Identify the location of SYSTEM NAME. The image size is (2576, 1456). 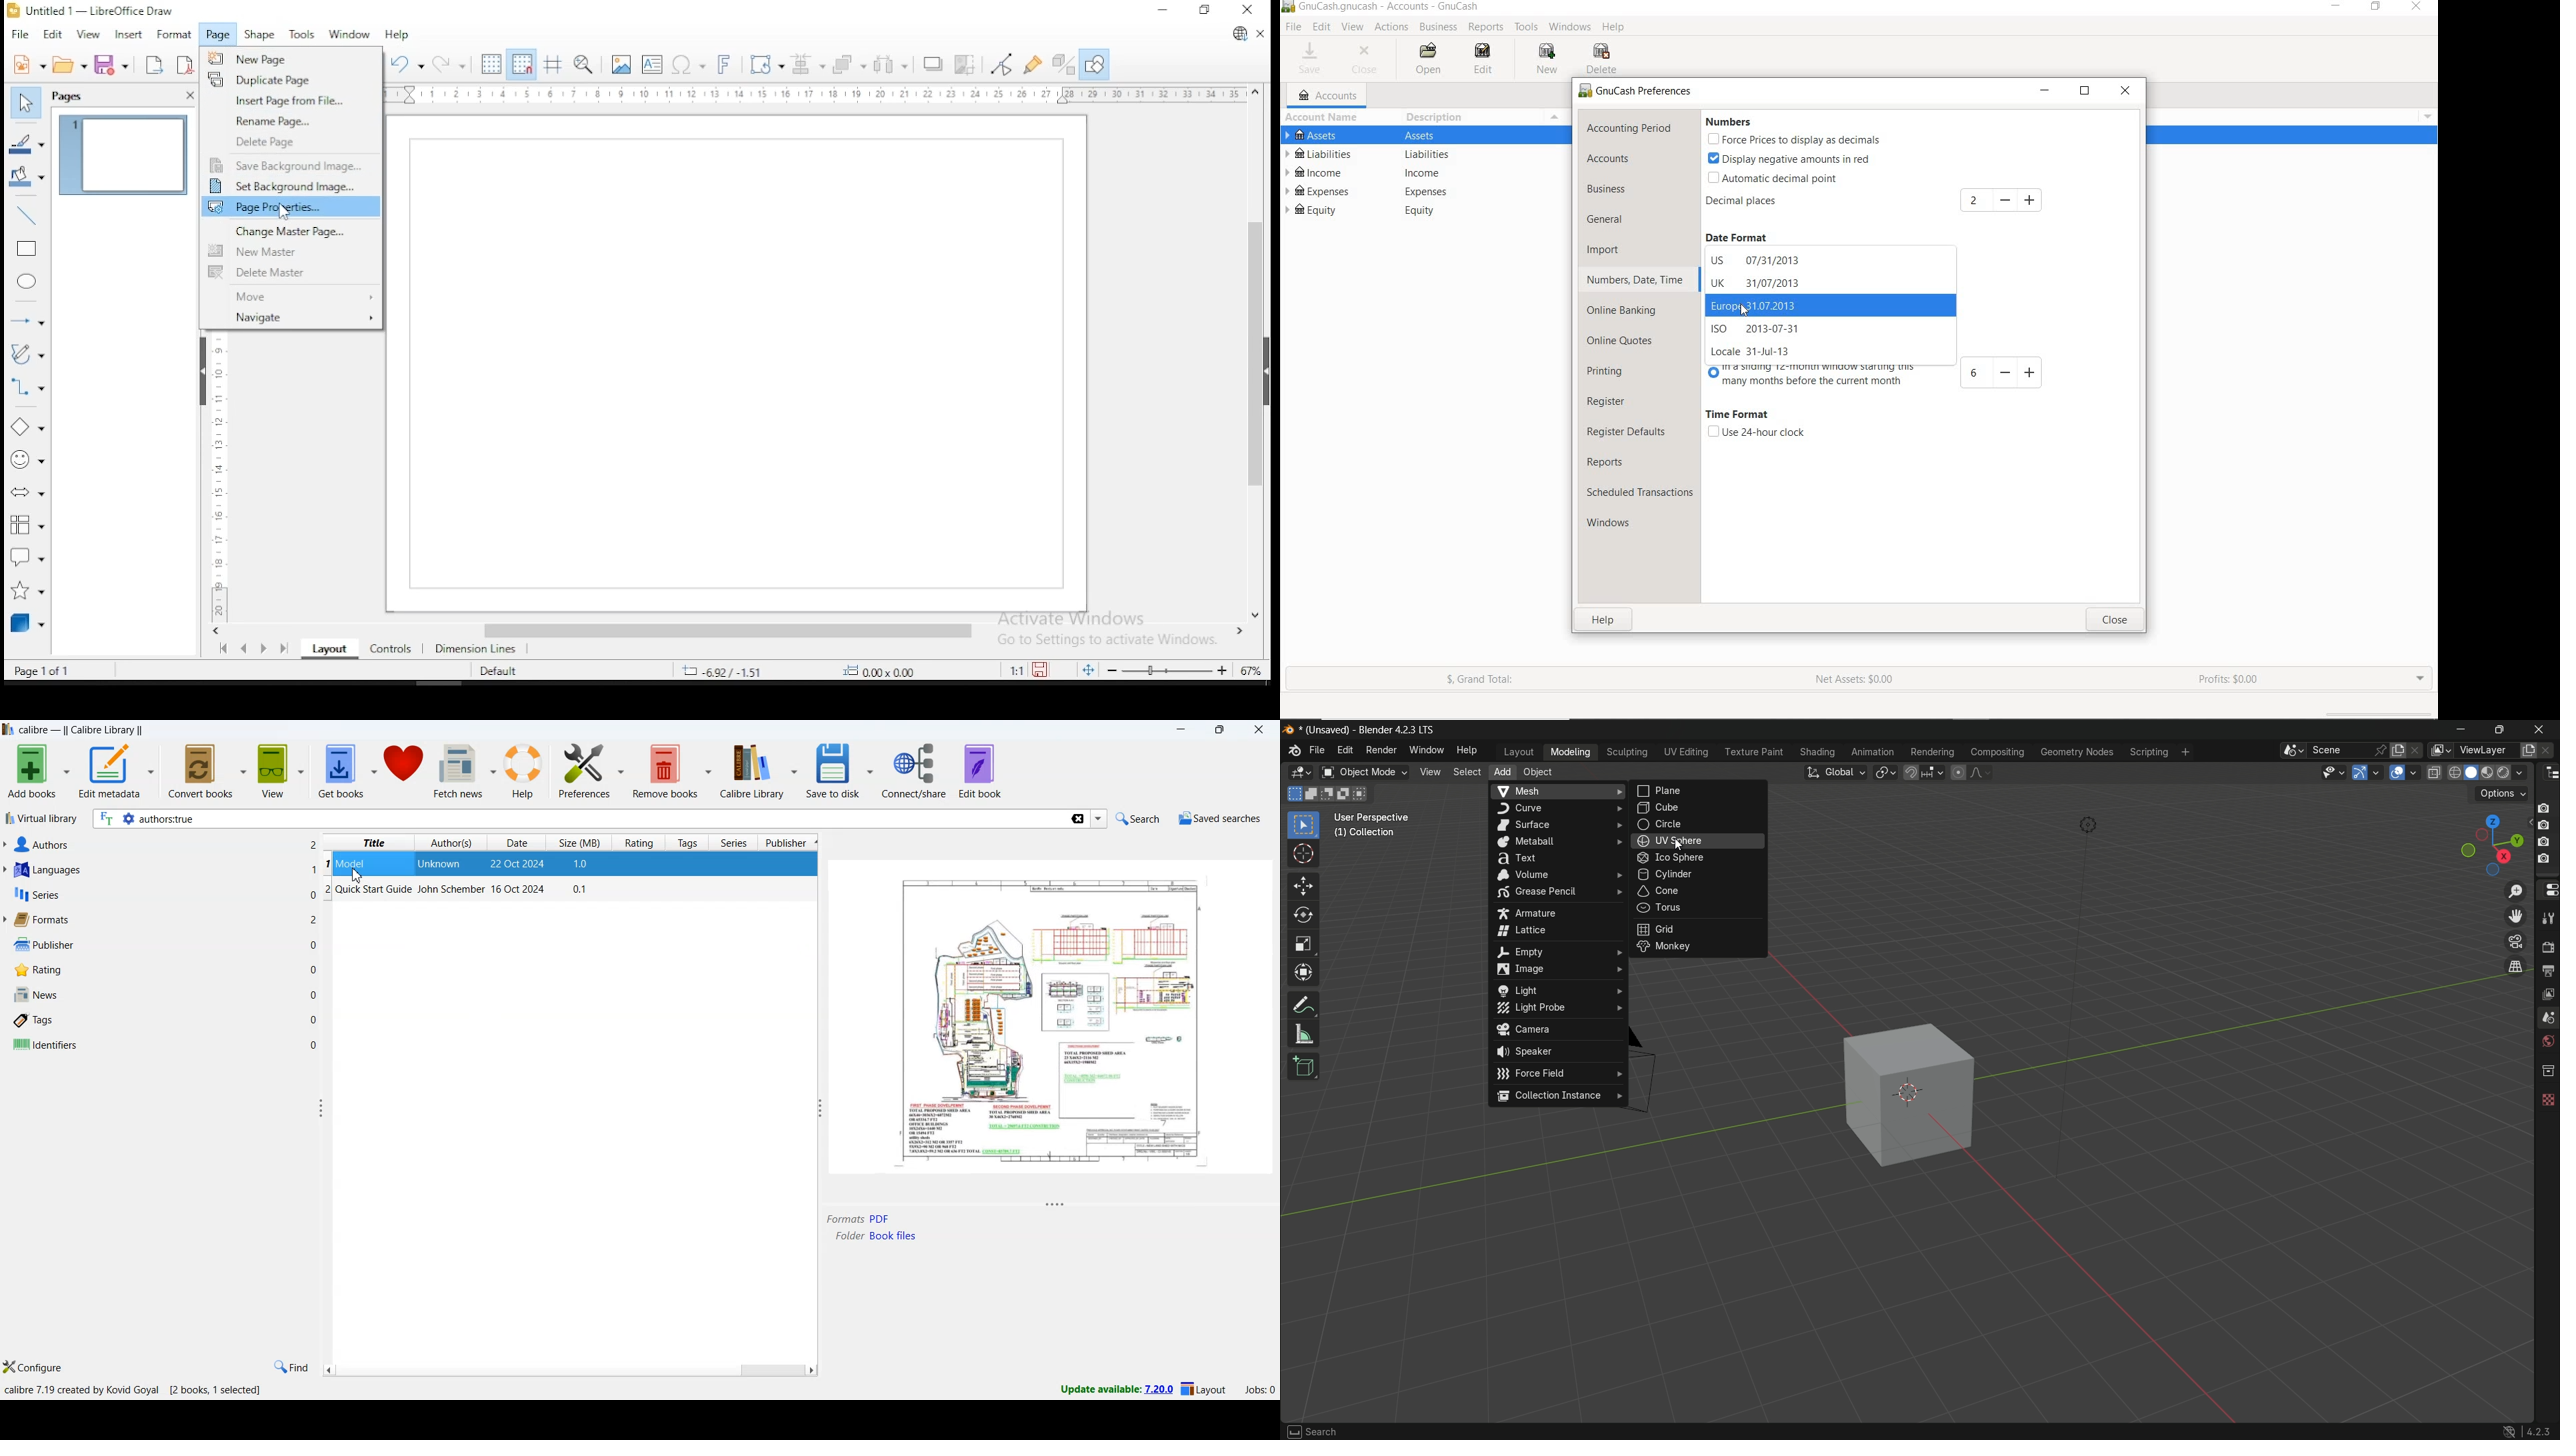
(1383, 7).